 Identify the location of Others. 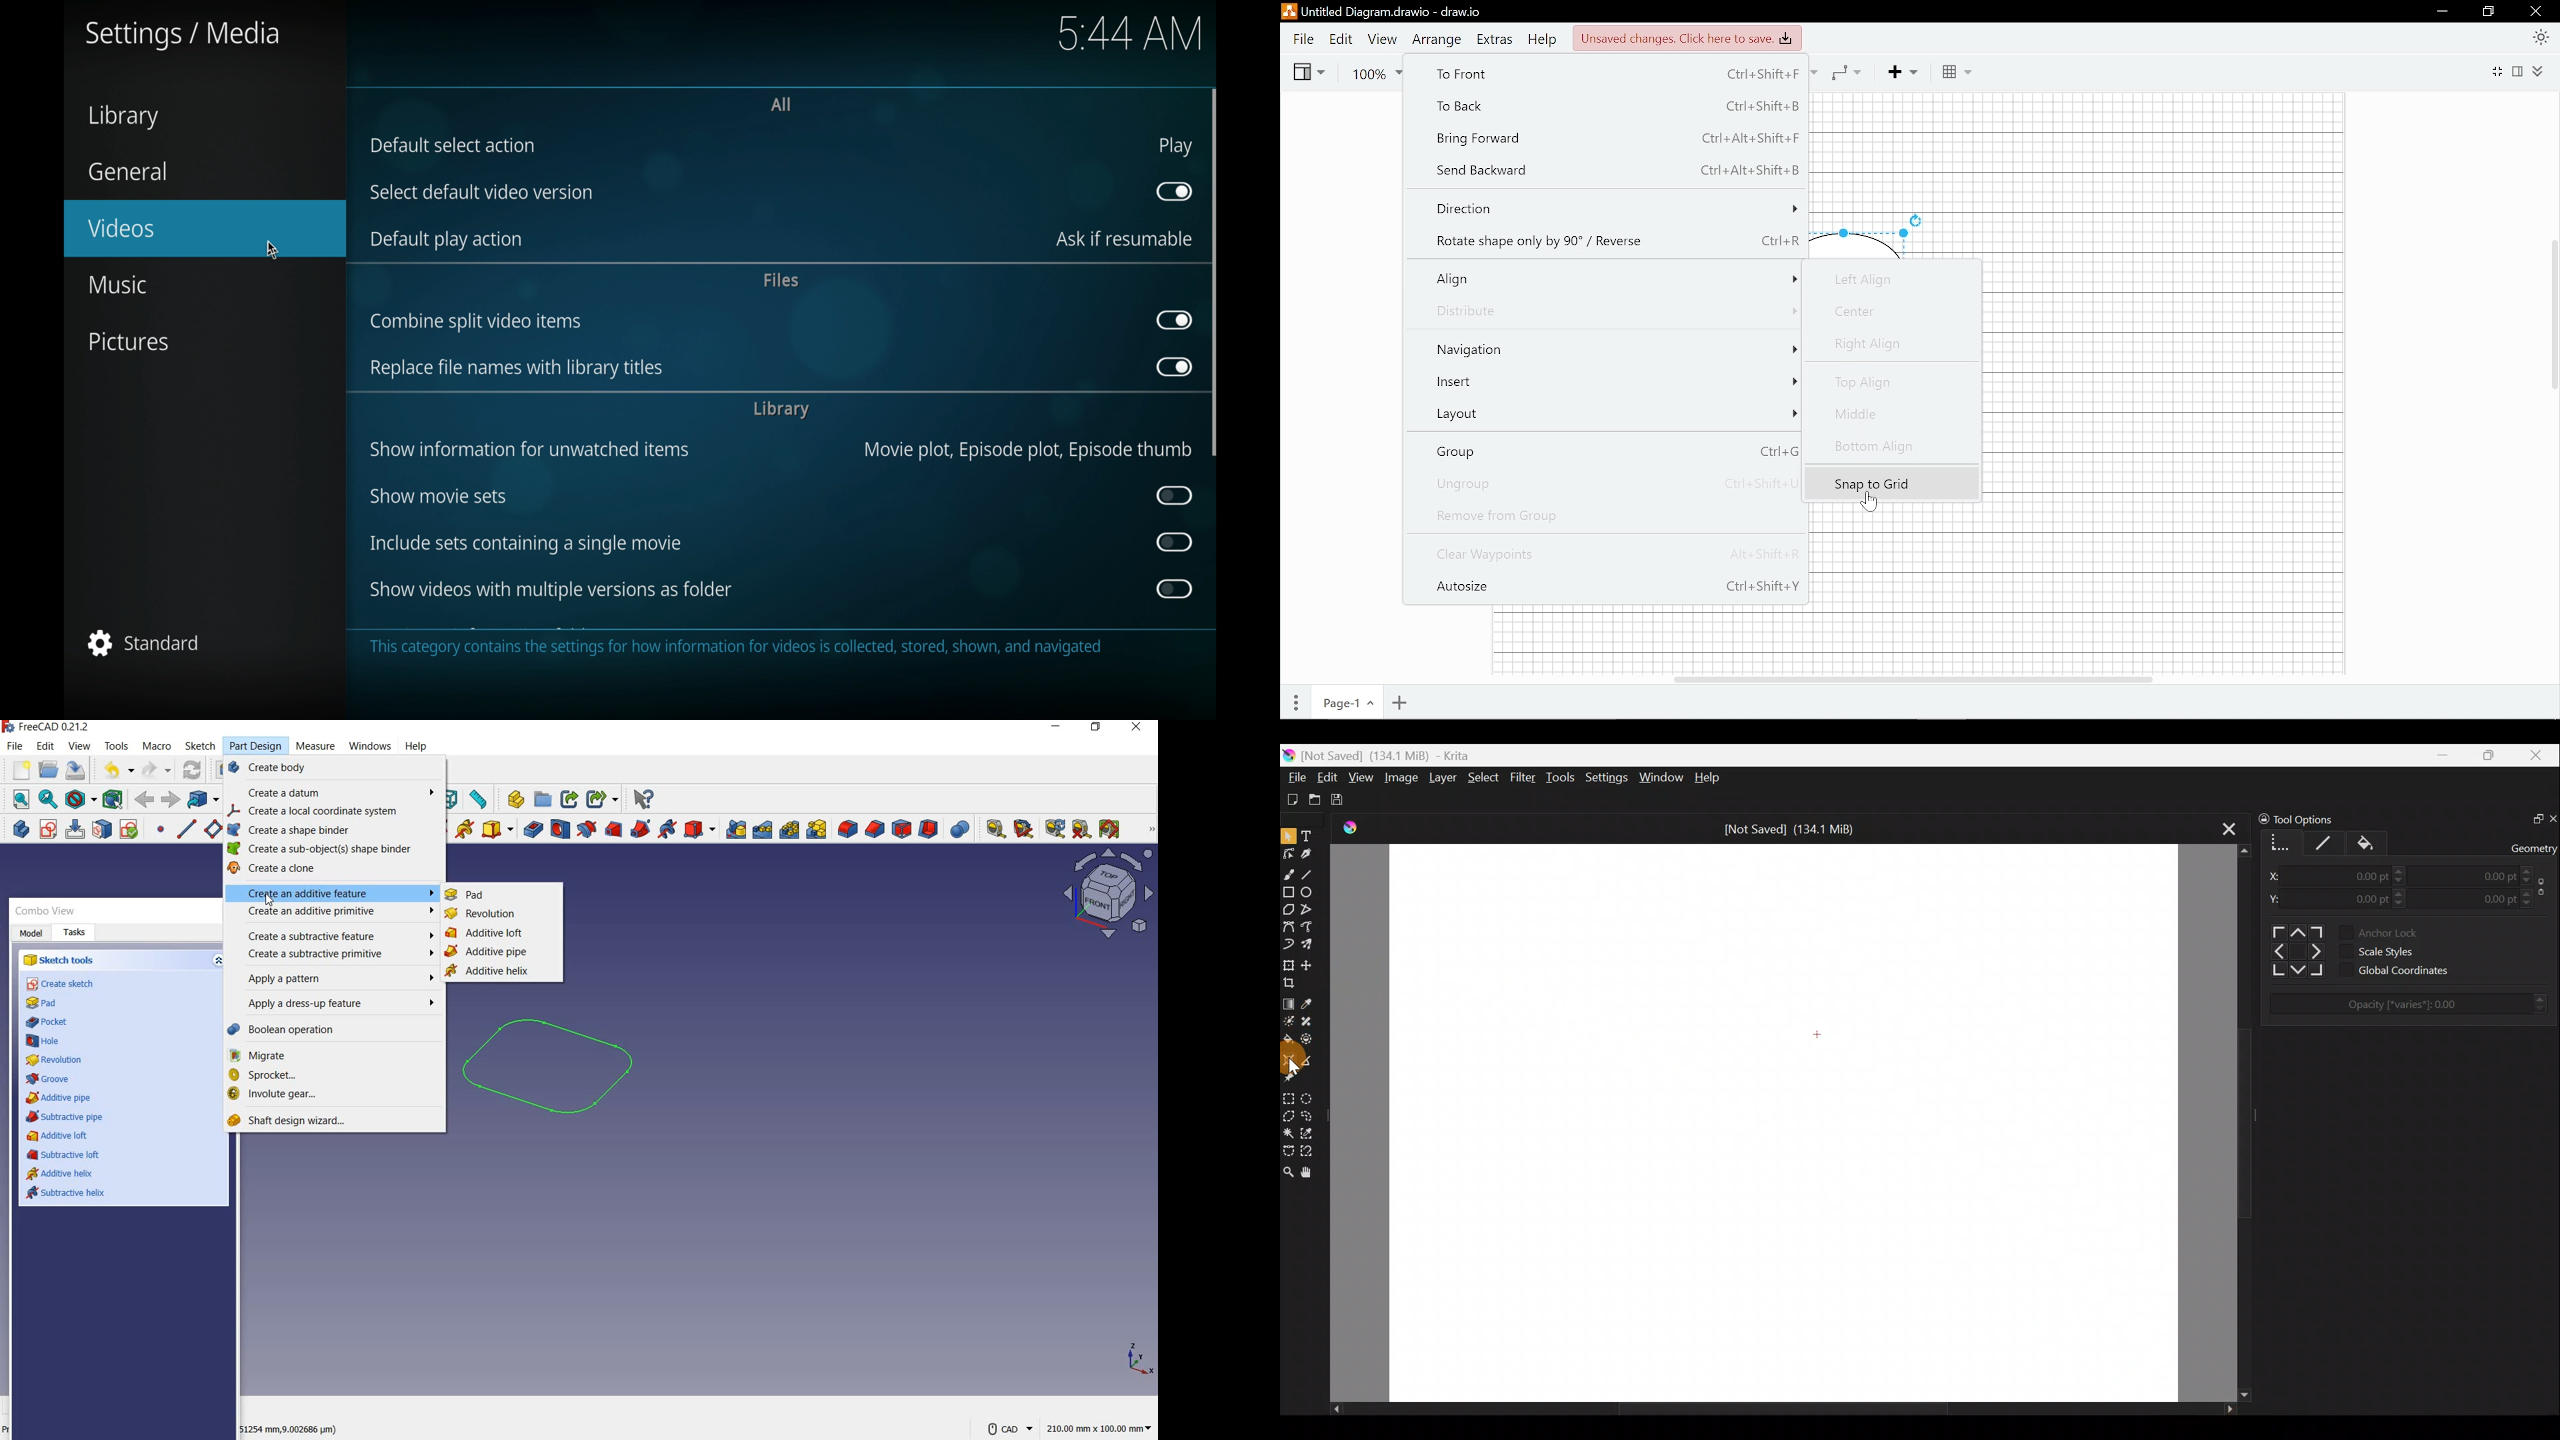
(2293, 951).